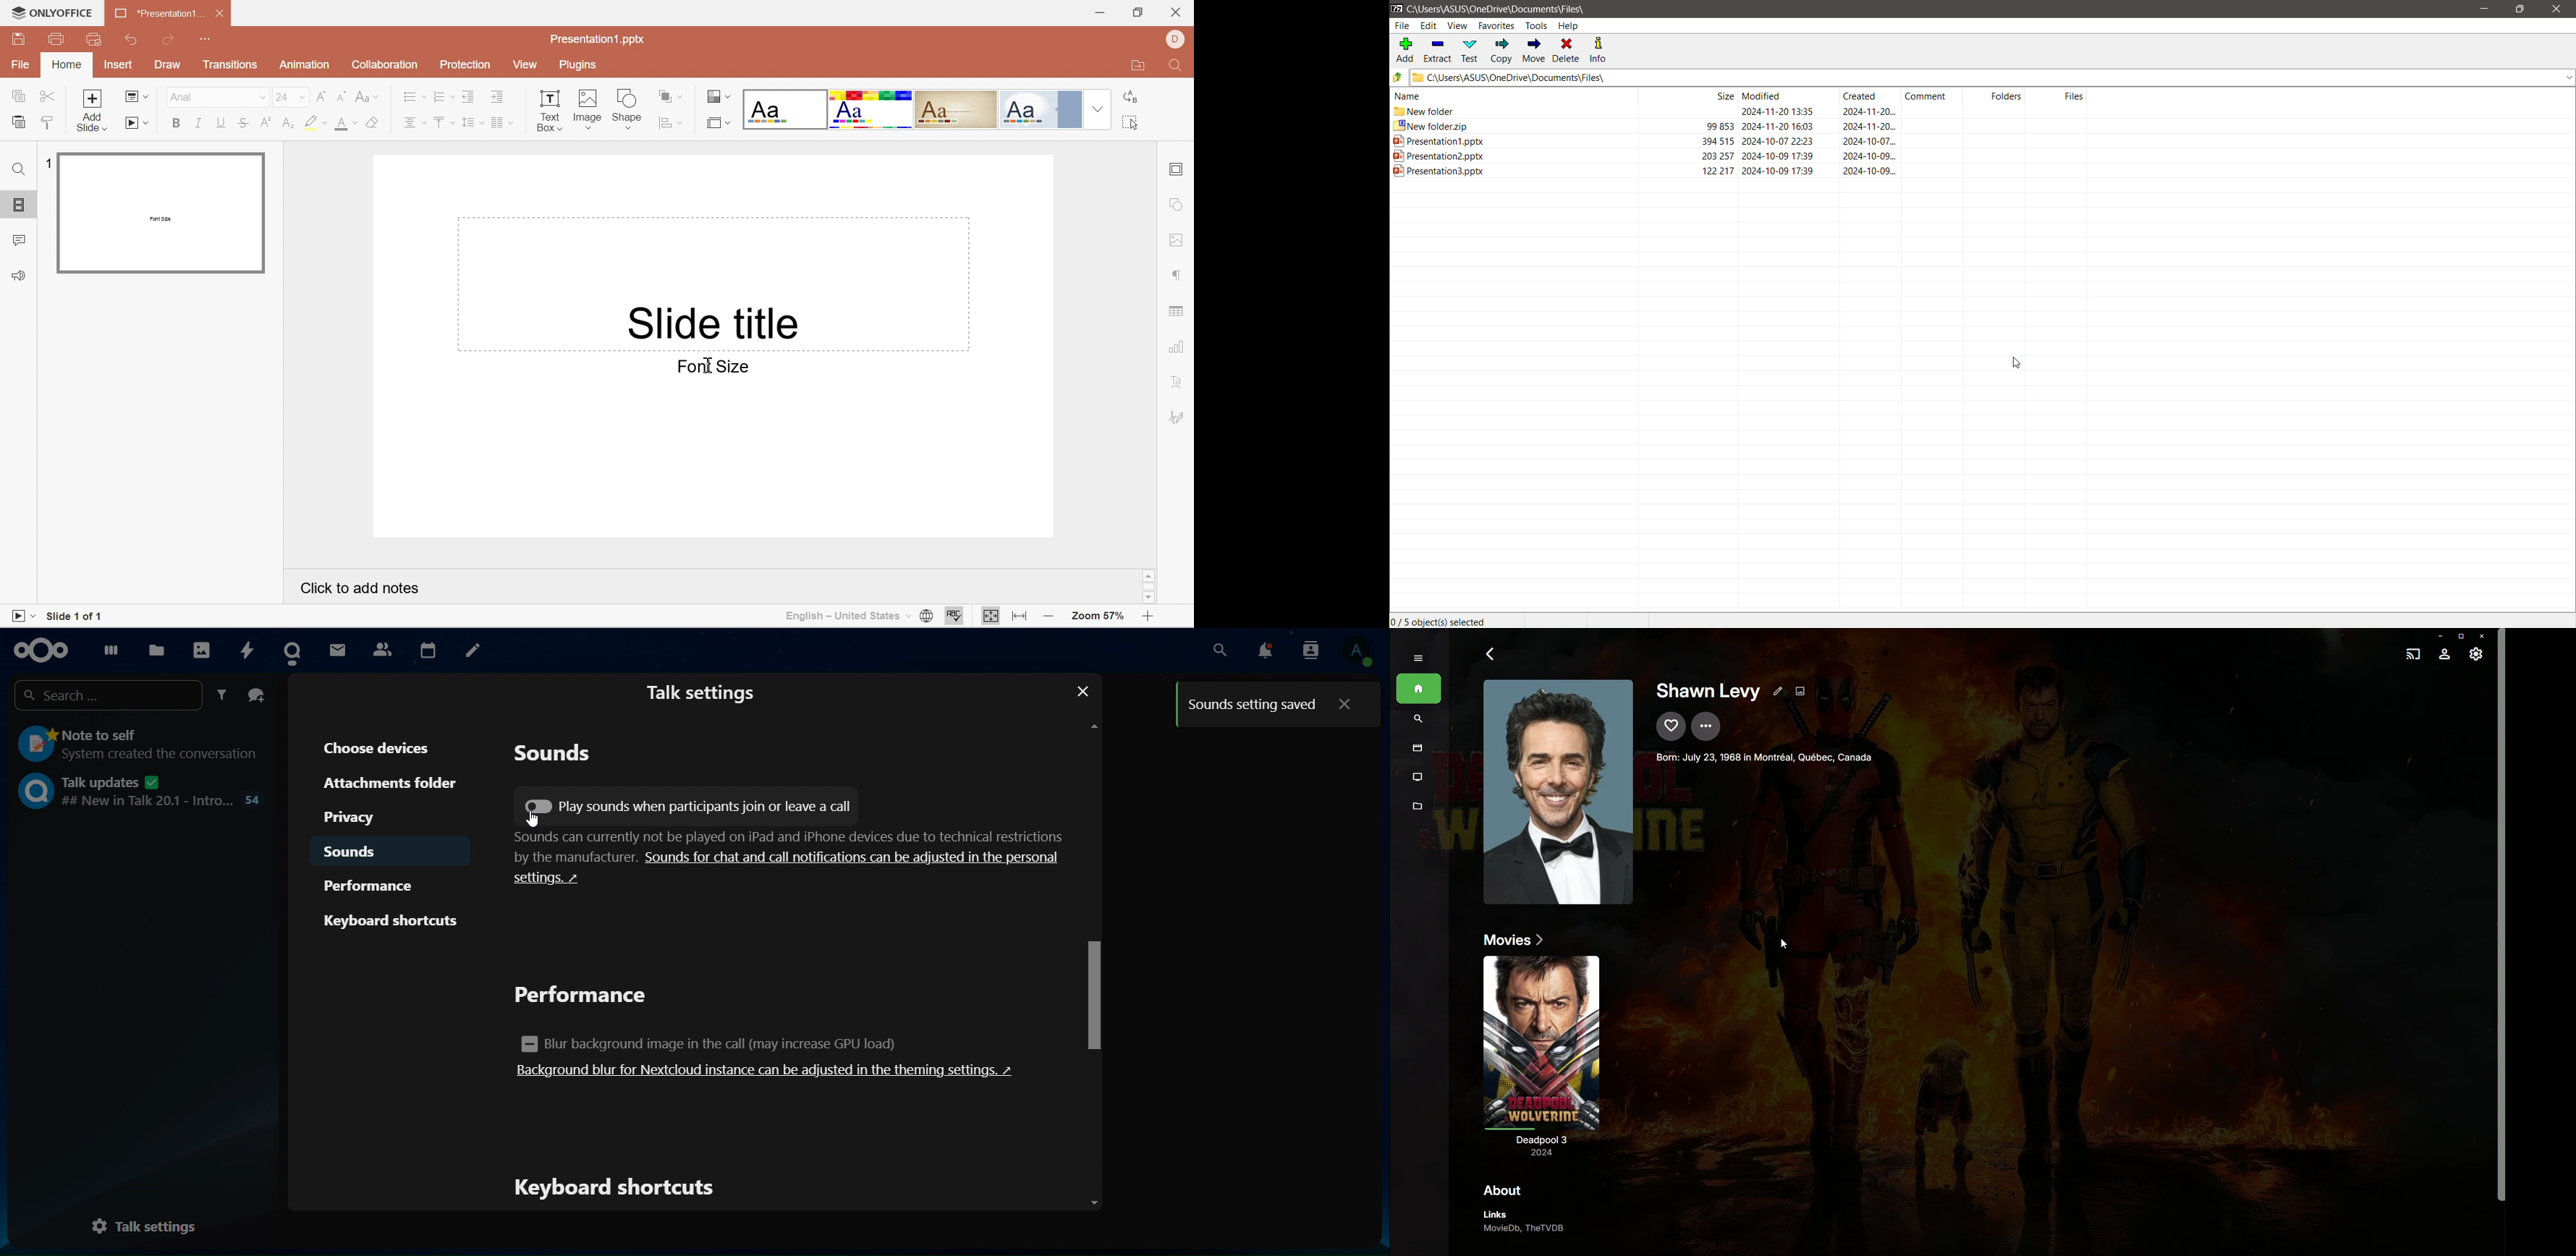 The height and width of the screenshot is (1260, 2576). I want to click on by the manufacturer, so click(560, 858).